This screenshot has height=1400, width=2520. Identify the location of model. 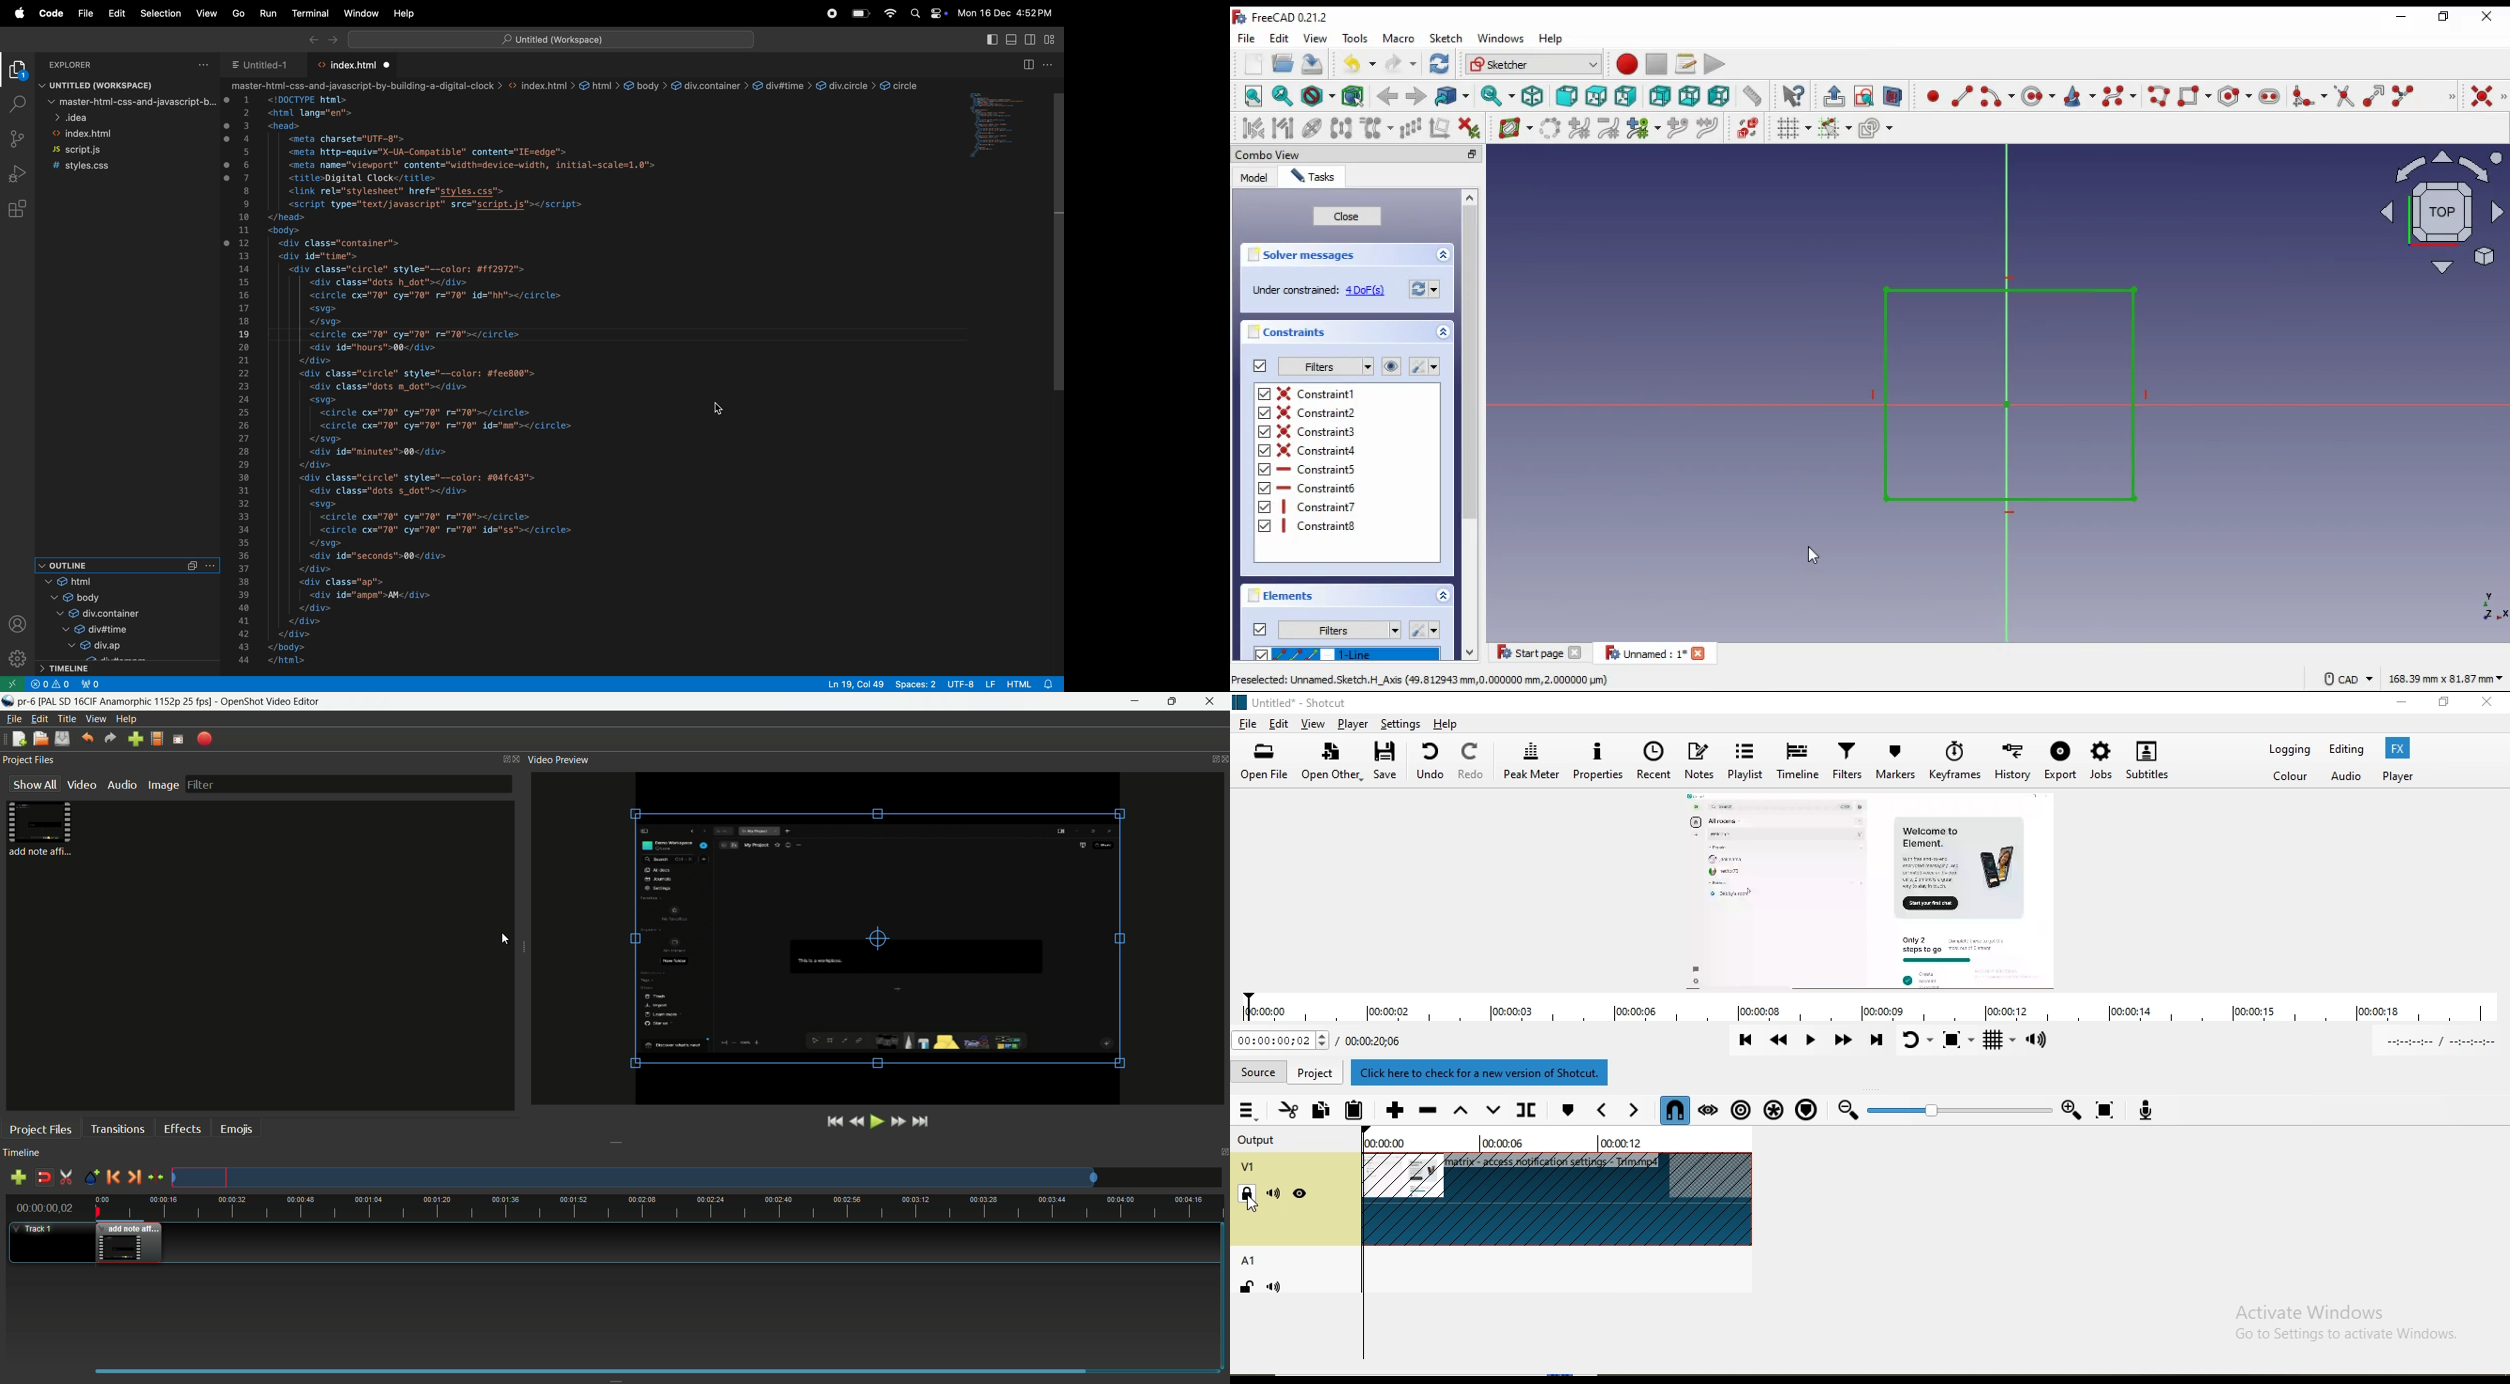
(1254, 177).